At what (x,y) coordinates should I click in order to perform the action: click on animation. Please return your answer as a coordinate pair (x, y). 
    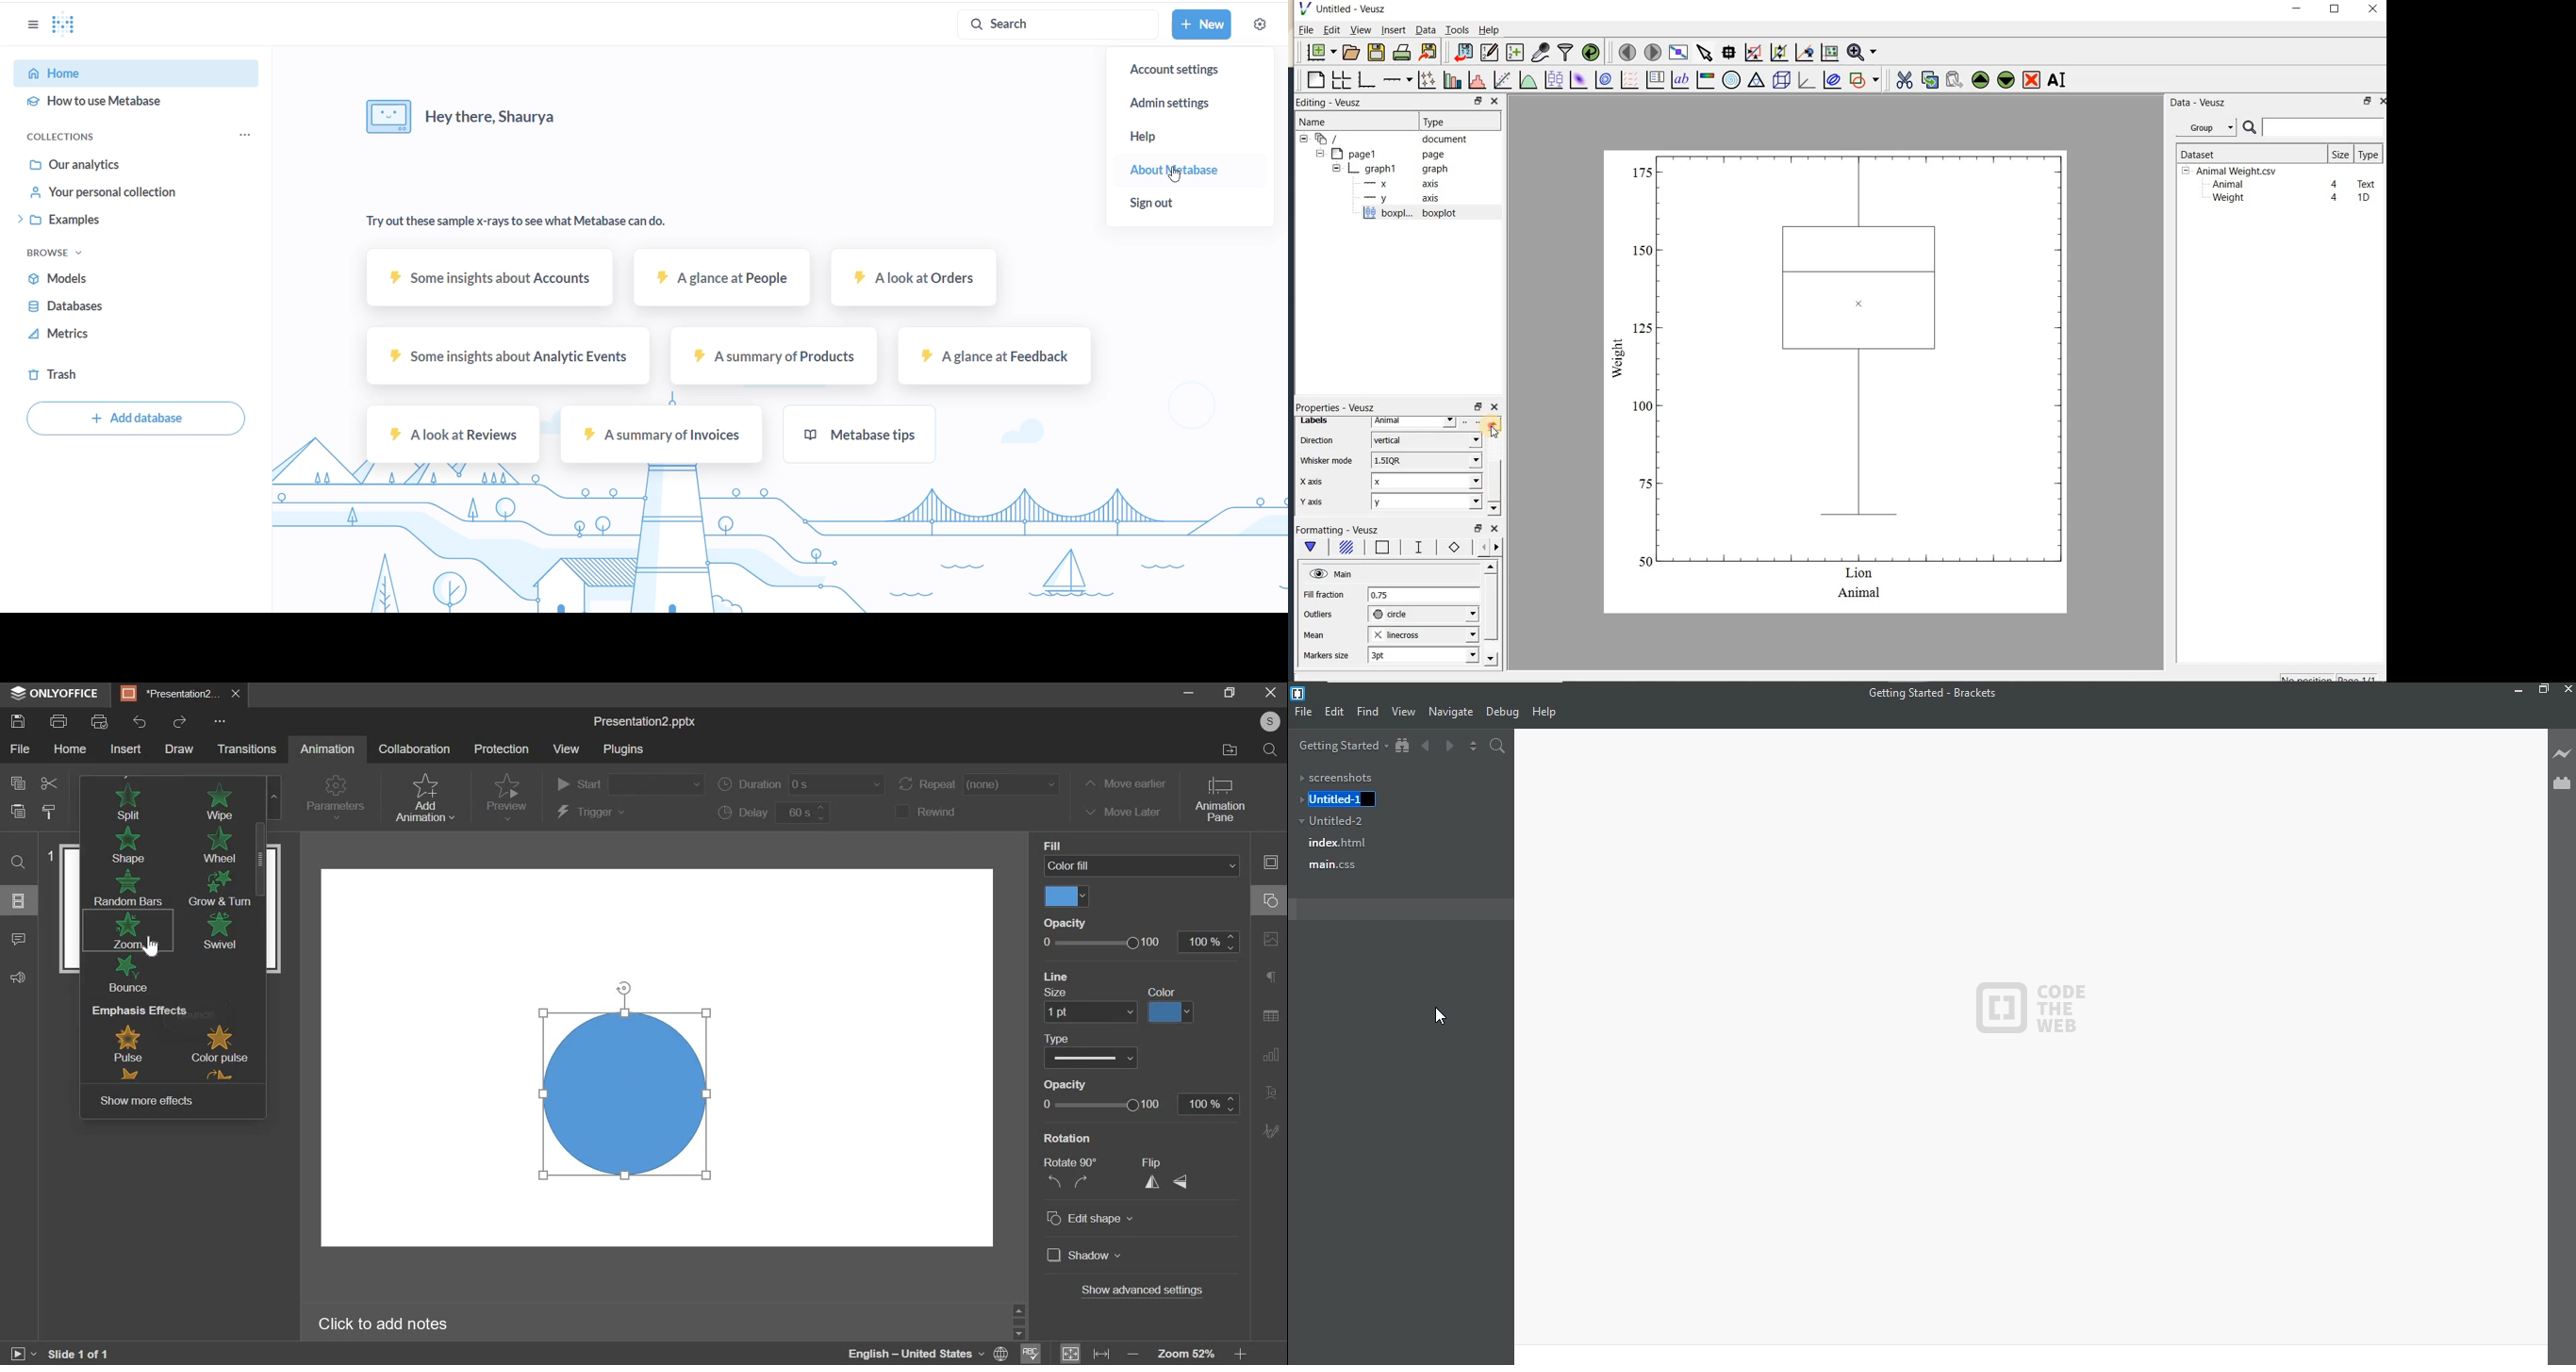
    Looking at the image, I should click on (328, 746).